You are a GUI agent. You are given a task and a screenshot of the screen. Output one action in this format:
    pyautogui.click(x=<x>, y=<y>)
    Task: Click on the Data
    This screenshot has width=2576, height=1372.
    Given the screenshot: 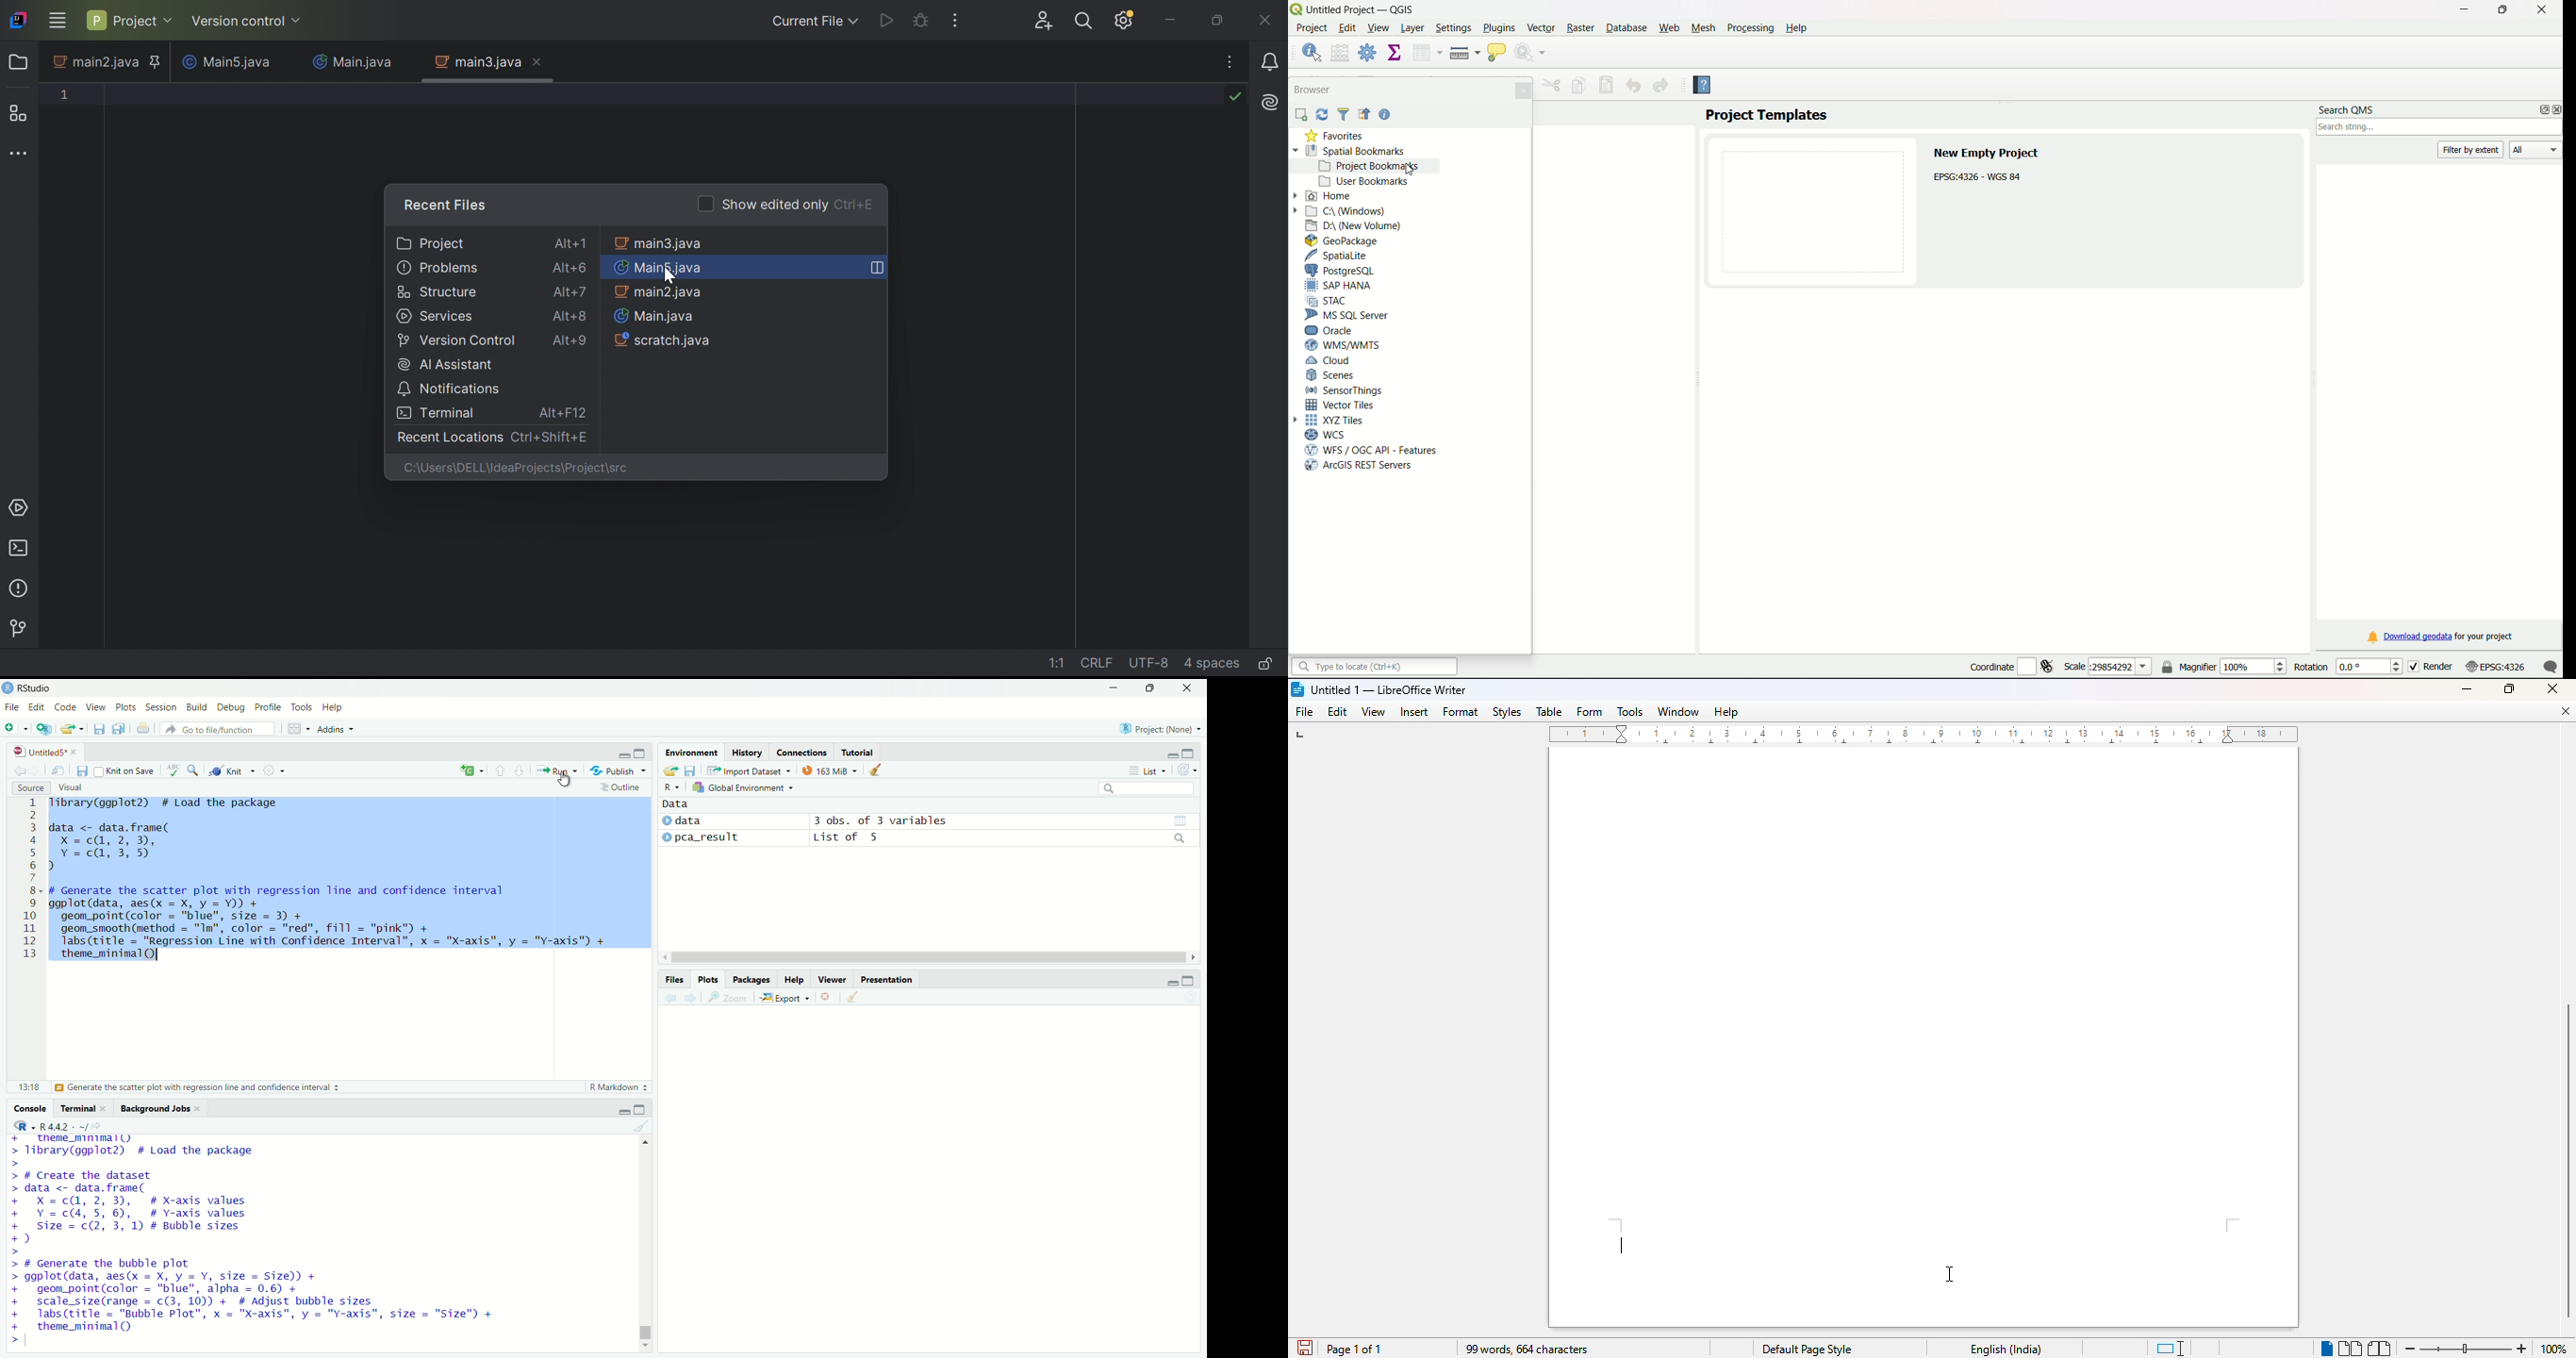 What is the action you would take?
    pyautogui.click(x=674, y=804)
    